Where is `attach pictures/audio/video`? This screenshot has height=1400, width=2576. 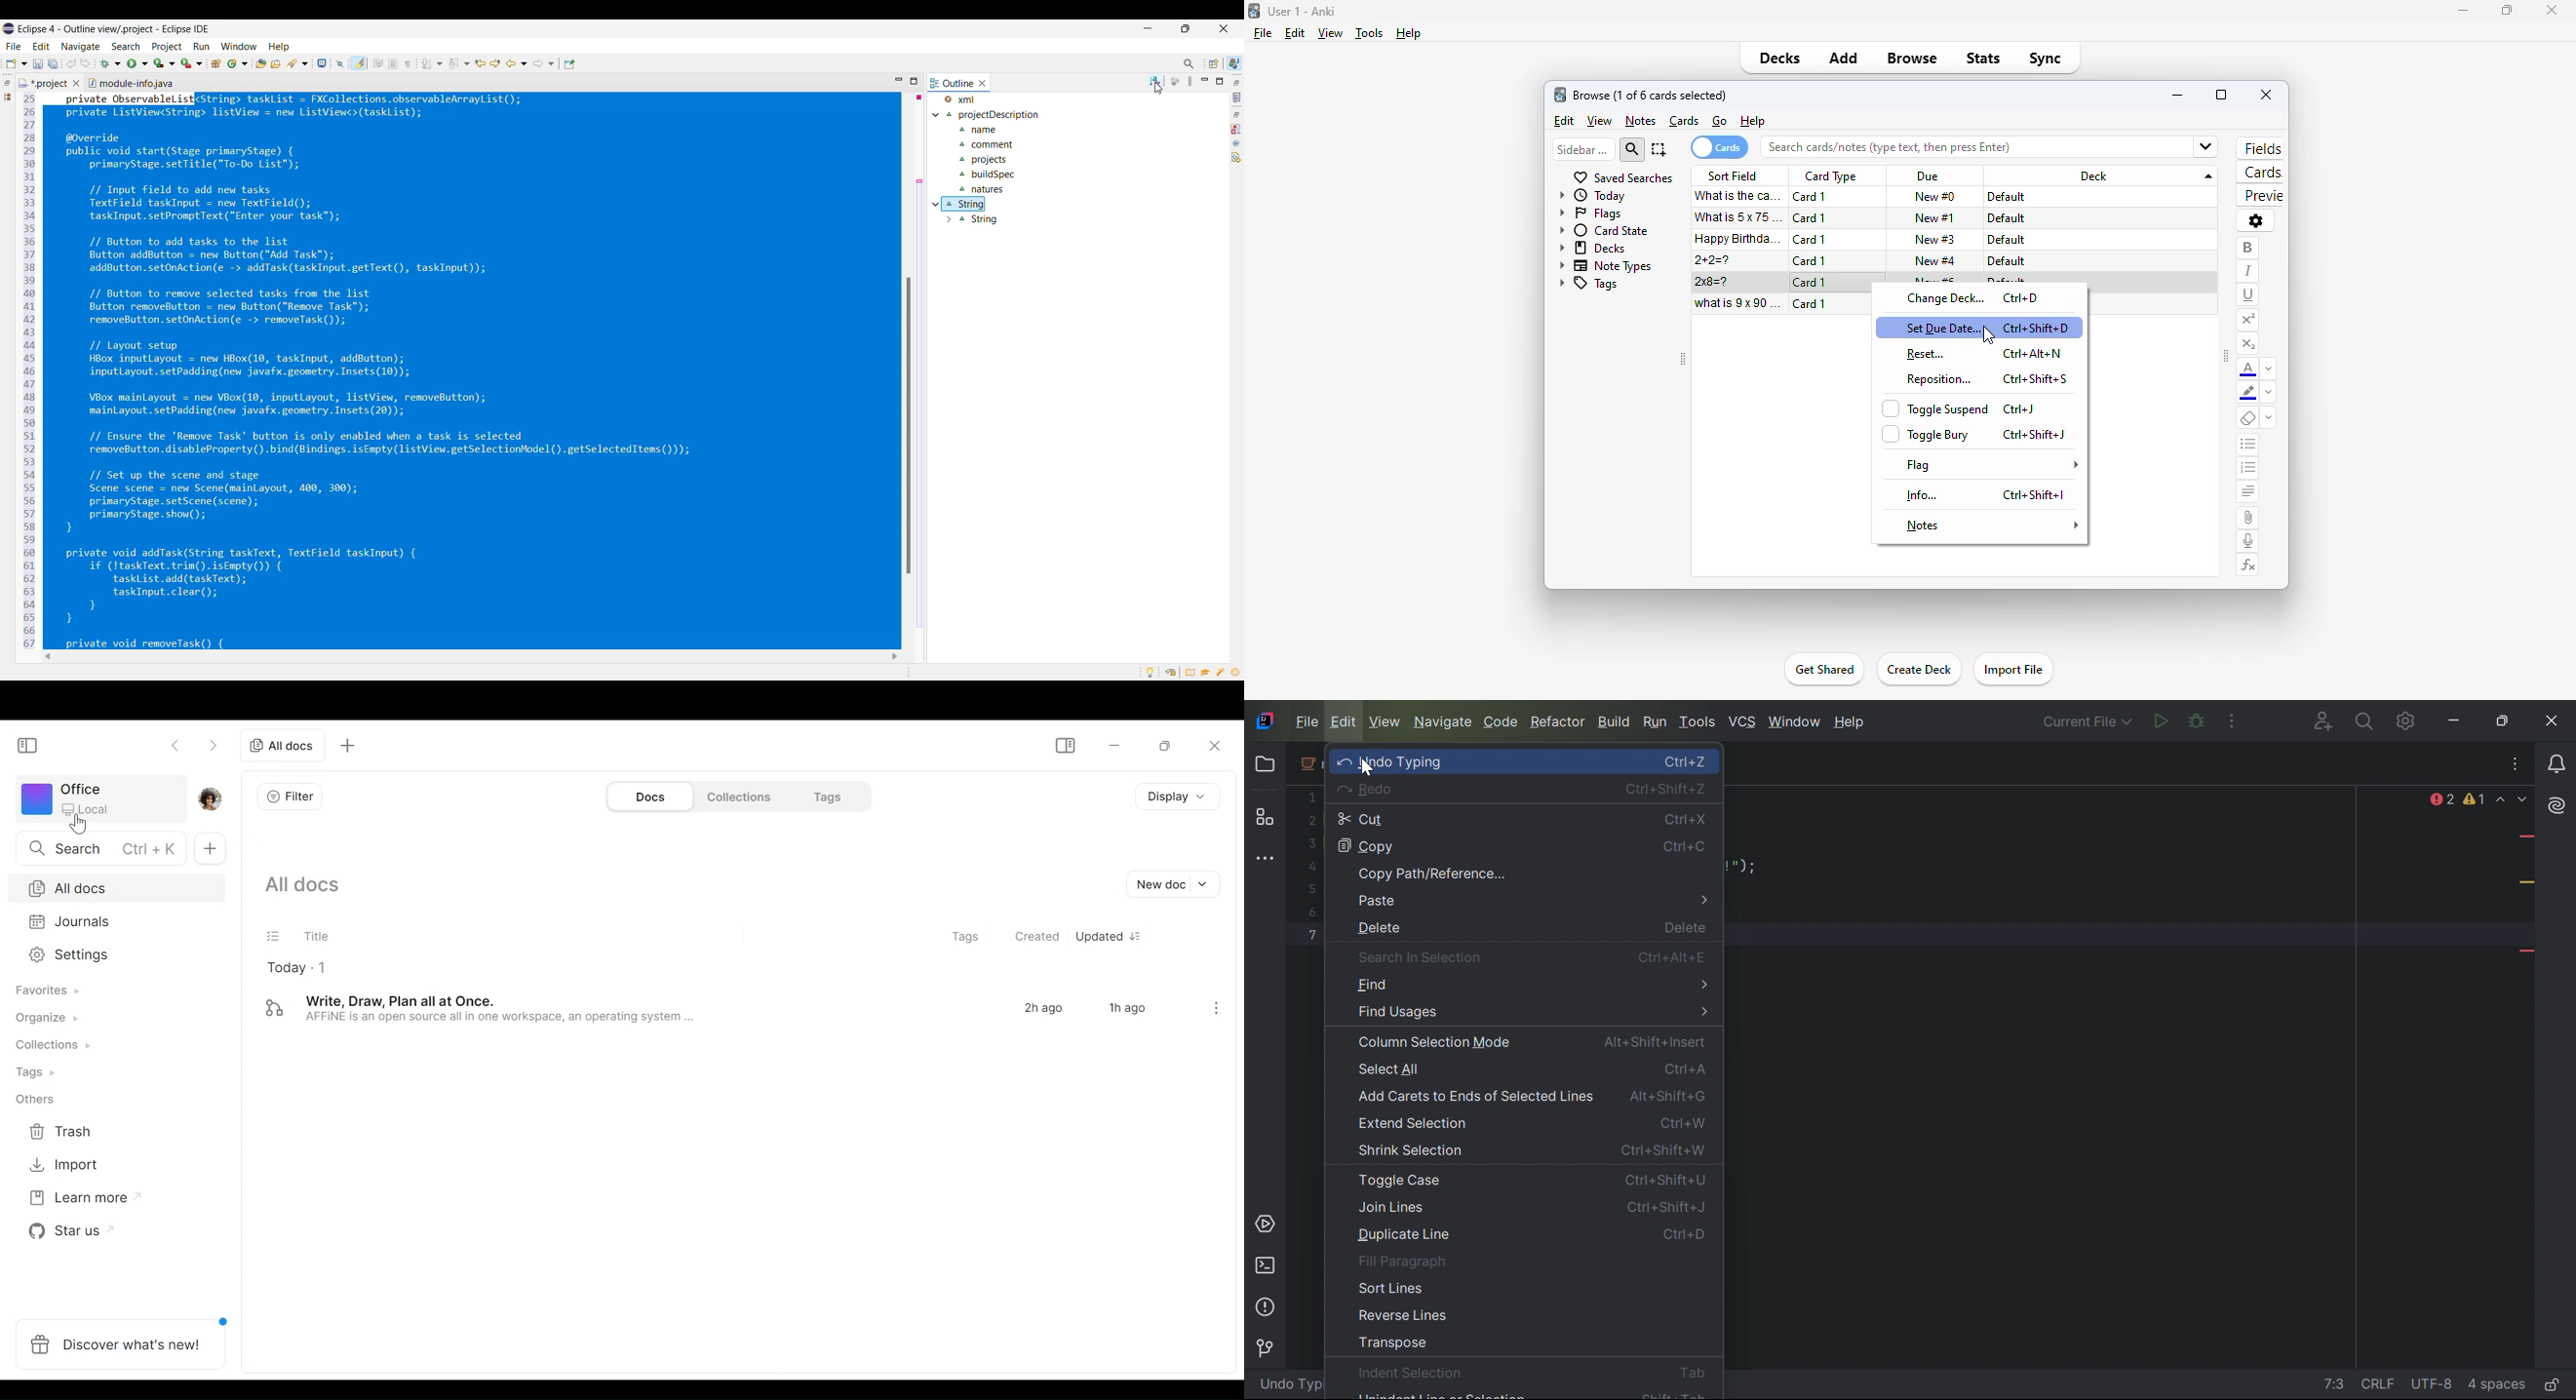
attach pictures/audio/video is located at coordinates (2247, 518).